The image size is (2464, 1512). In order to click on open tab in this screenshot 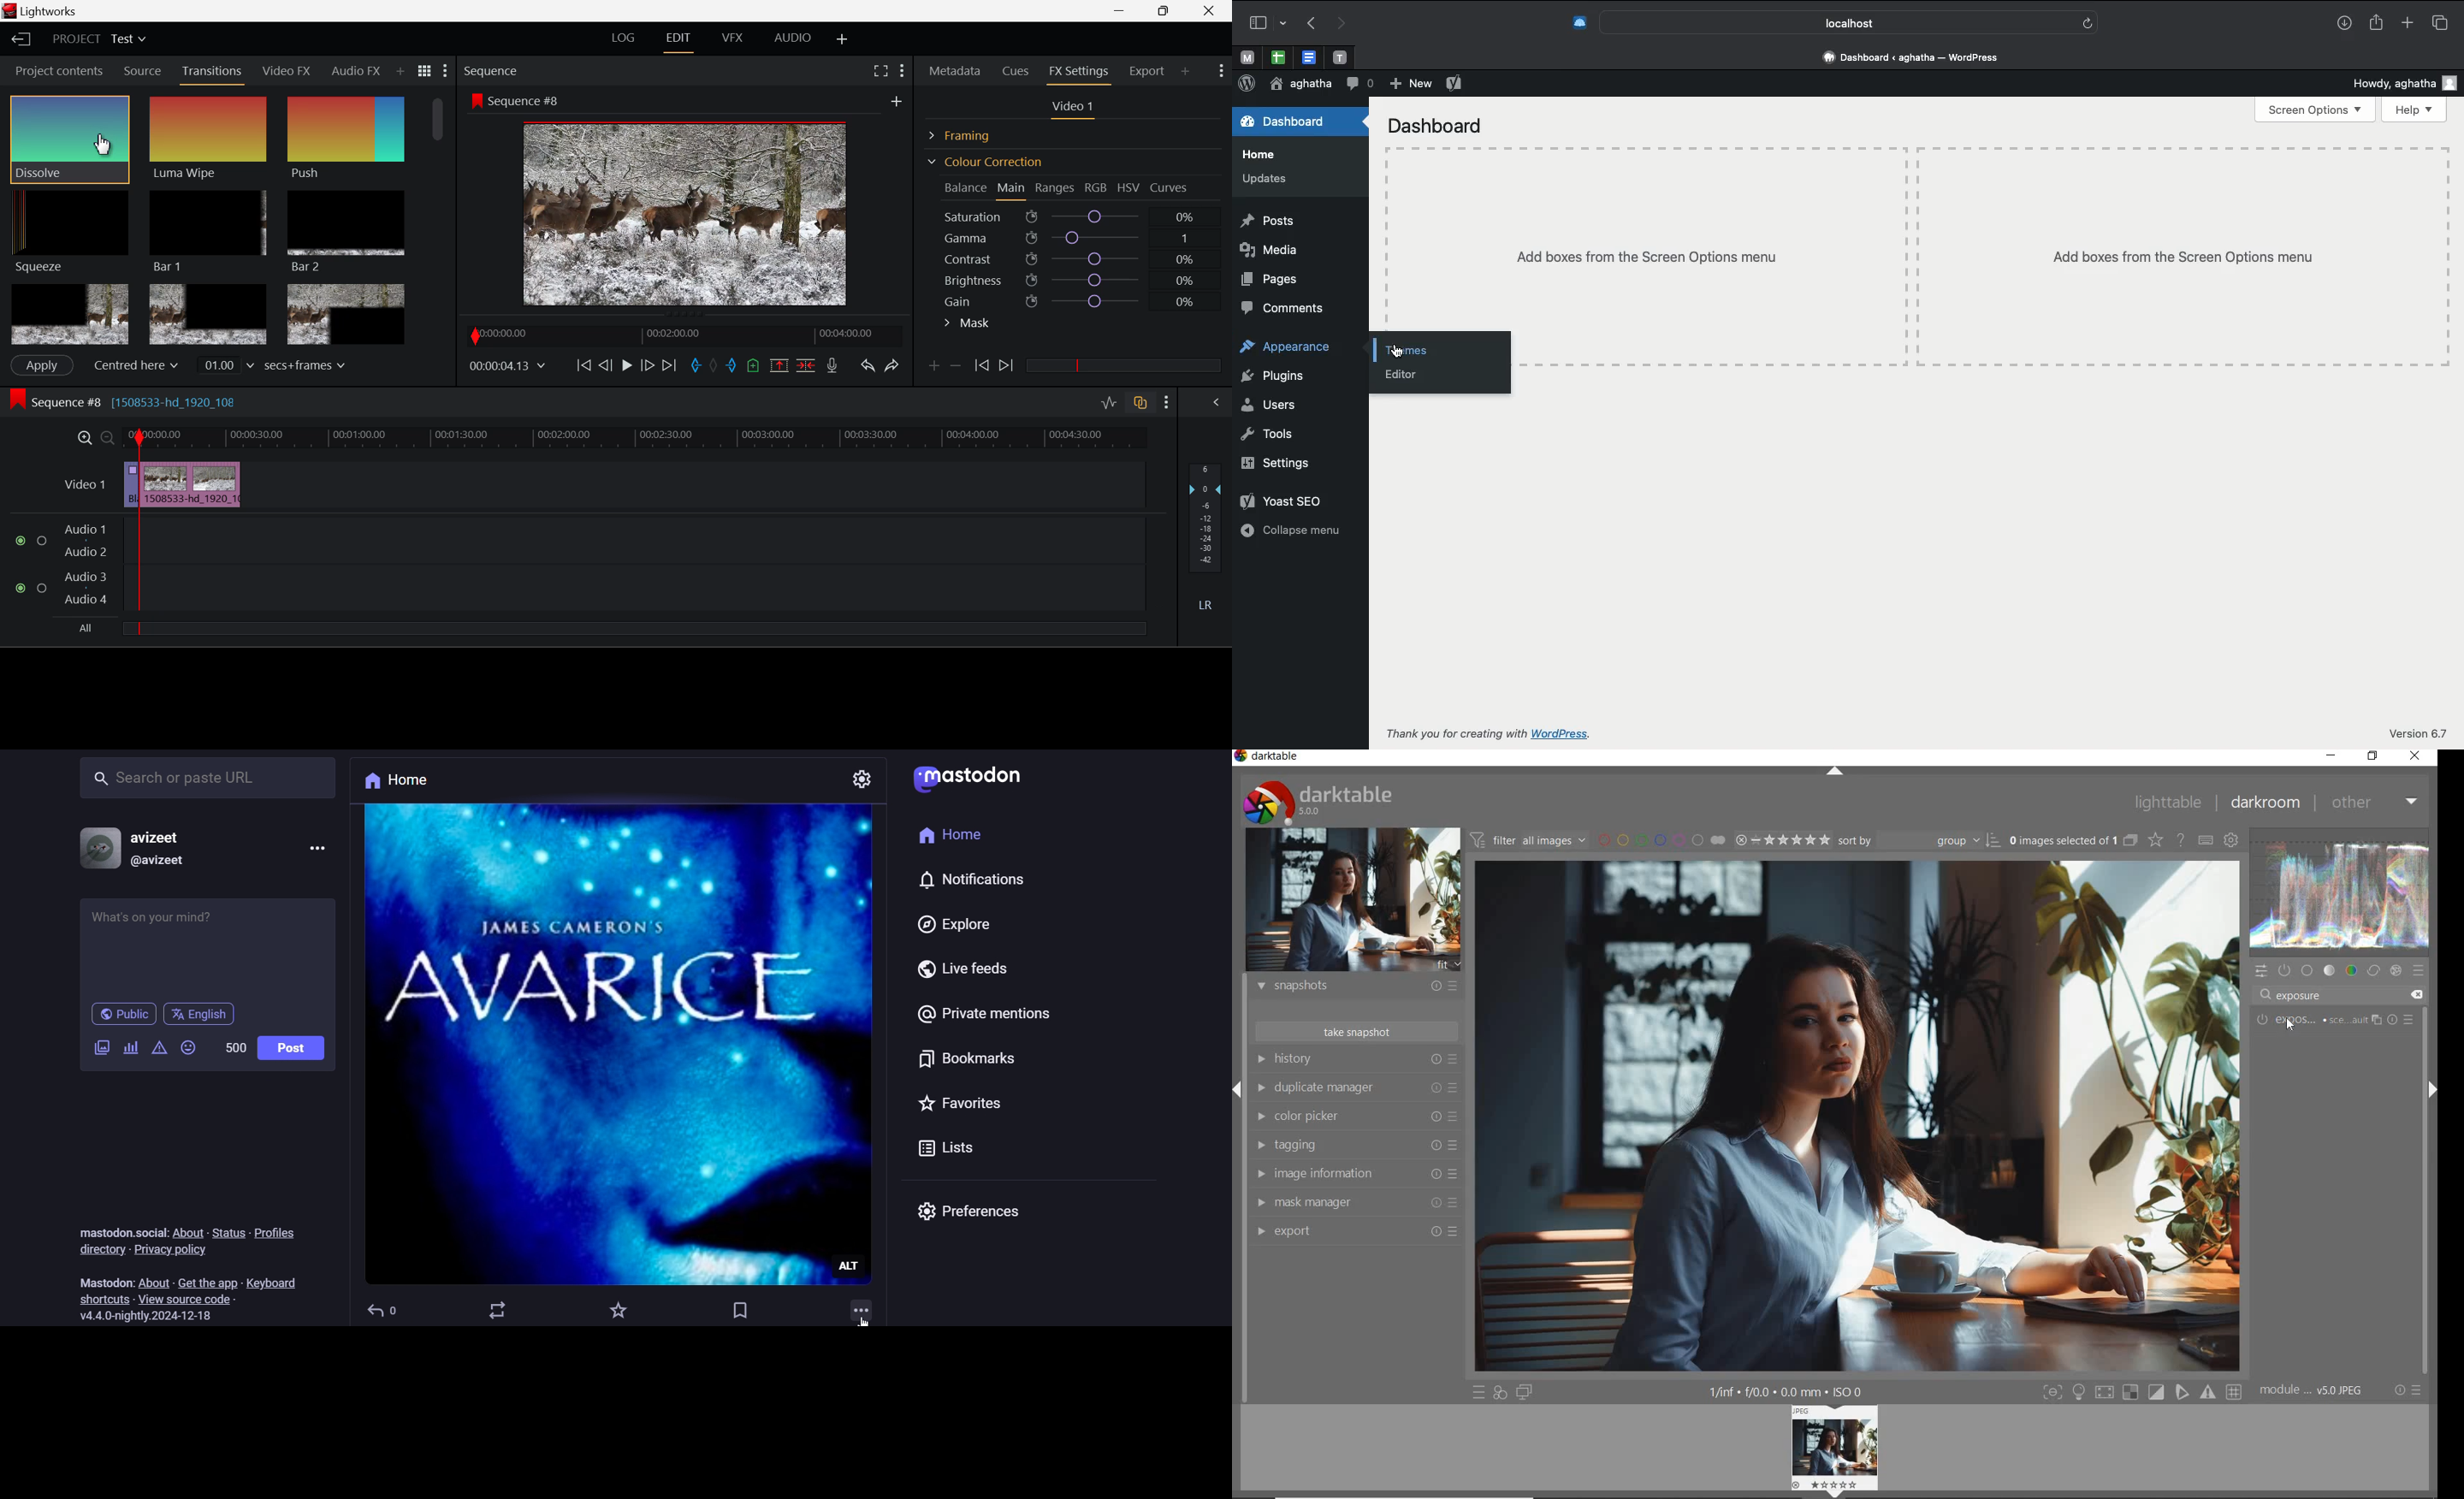, I will do `click(1247, 58)`.